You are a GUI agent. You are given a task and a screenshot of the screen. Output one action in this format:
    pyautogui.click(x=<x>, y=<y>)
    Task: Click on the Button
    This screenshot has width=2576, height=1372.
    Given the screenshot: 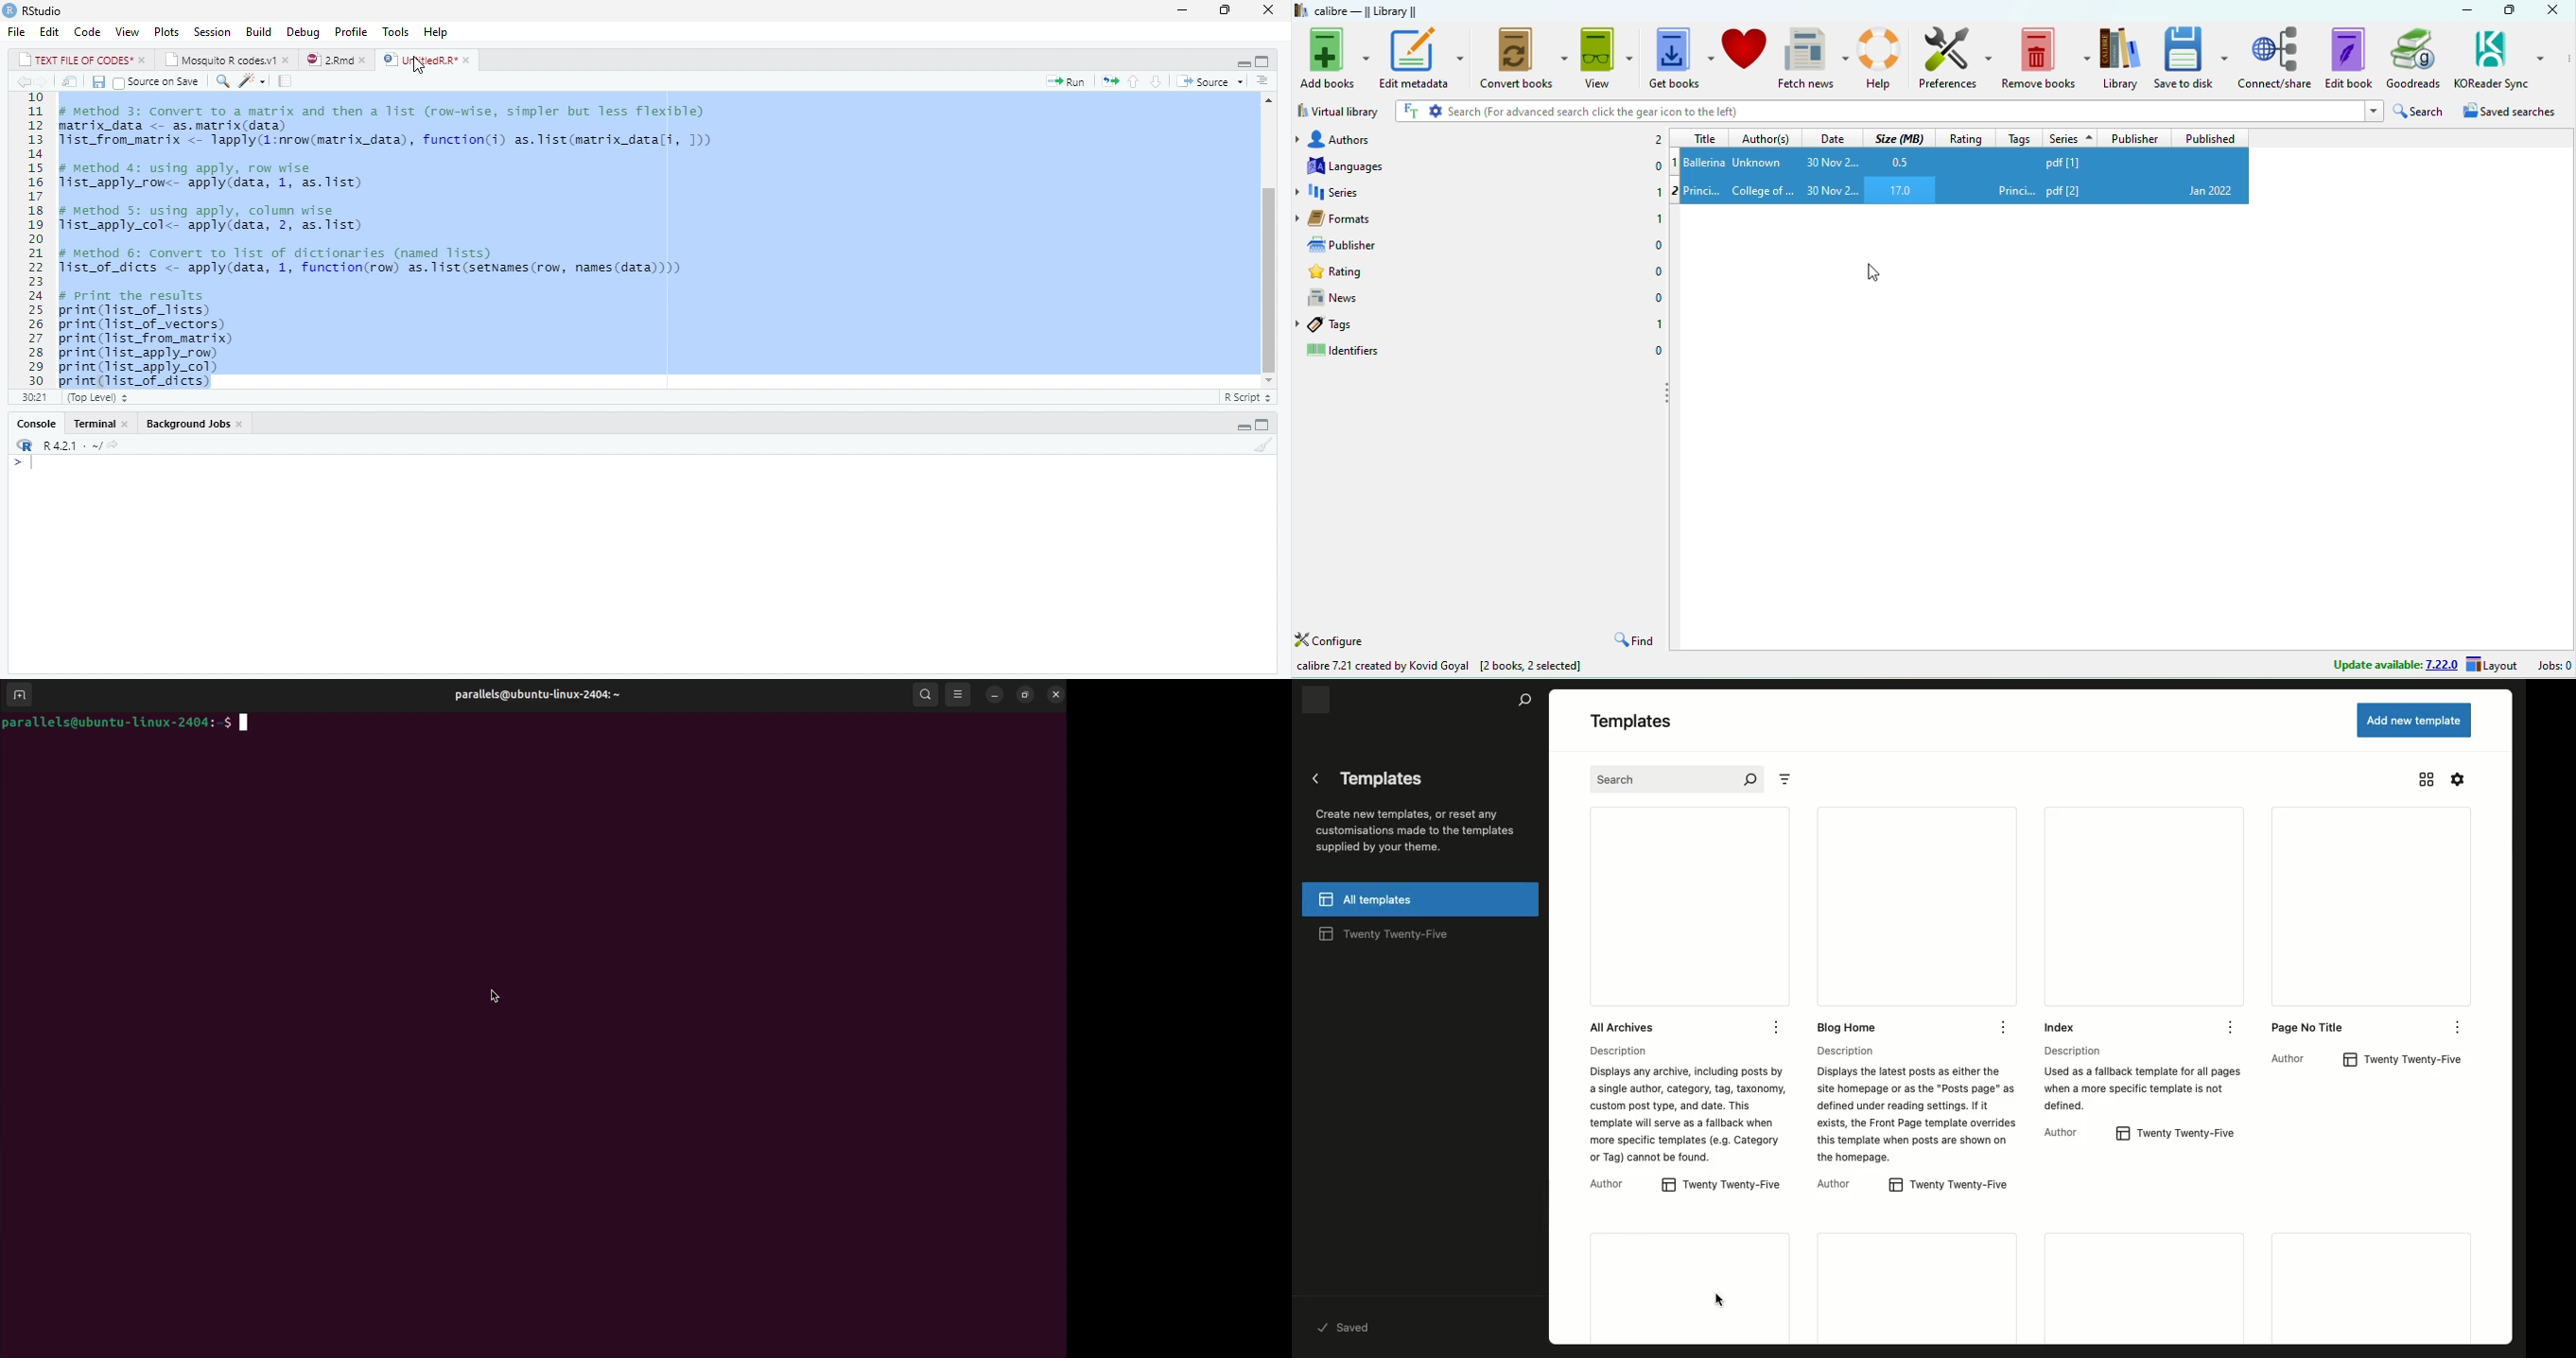 What is the action you would take?
    pyautogui.click(x=2347, y=1059)
    